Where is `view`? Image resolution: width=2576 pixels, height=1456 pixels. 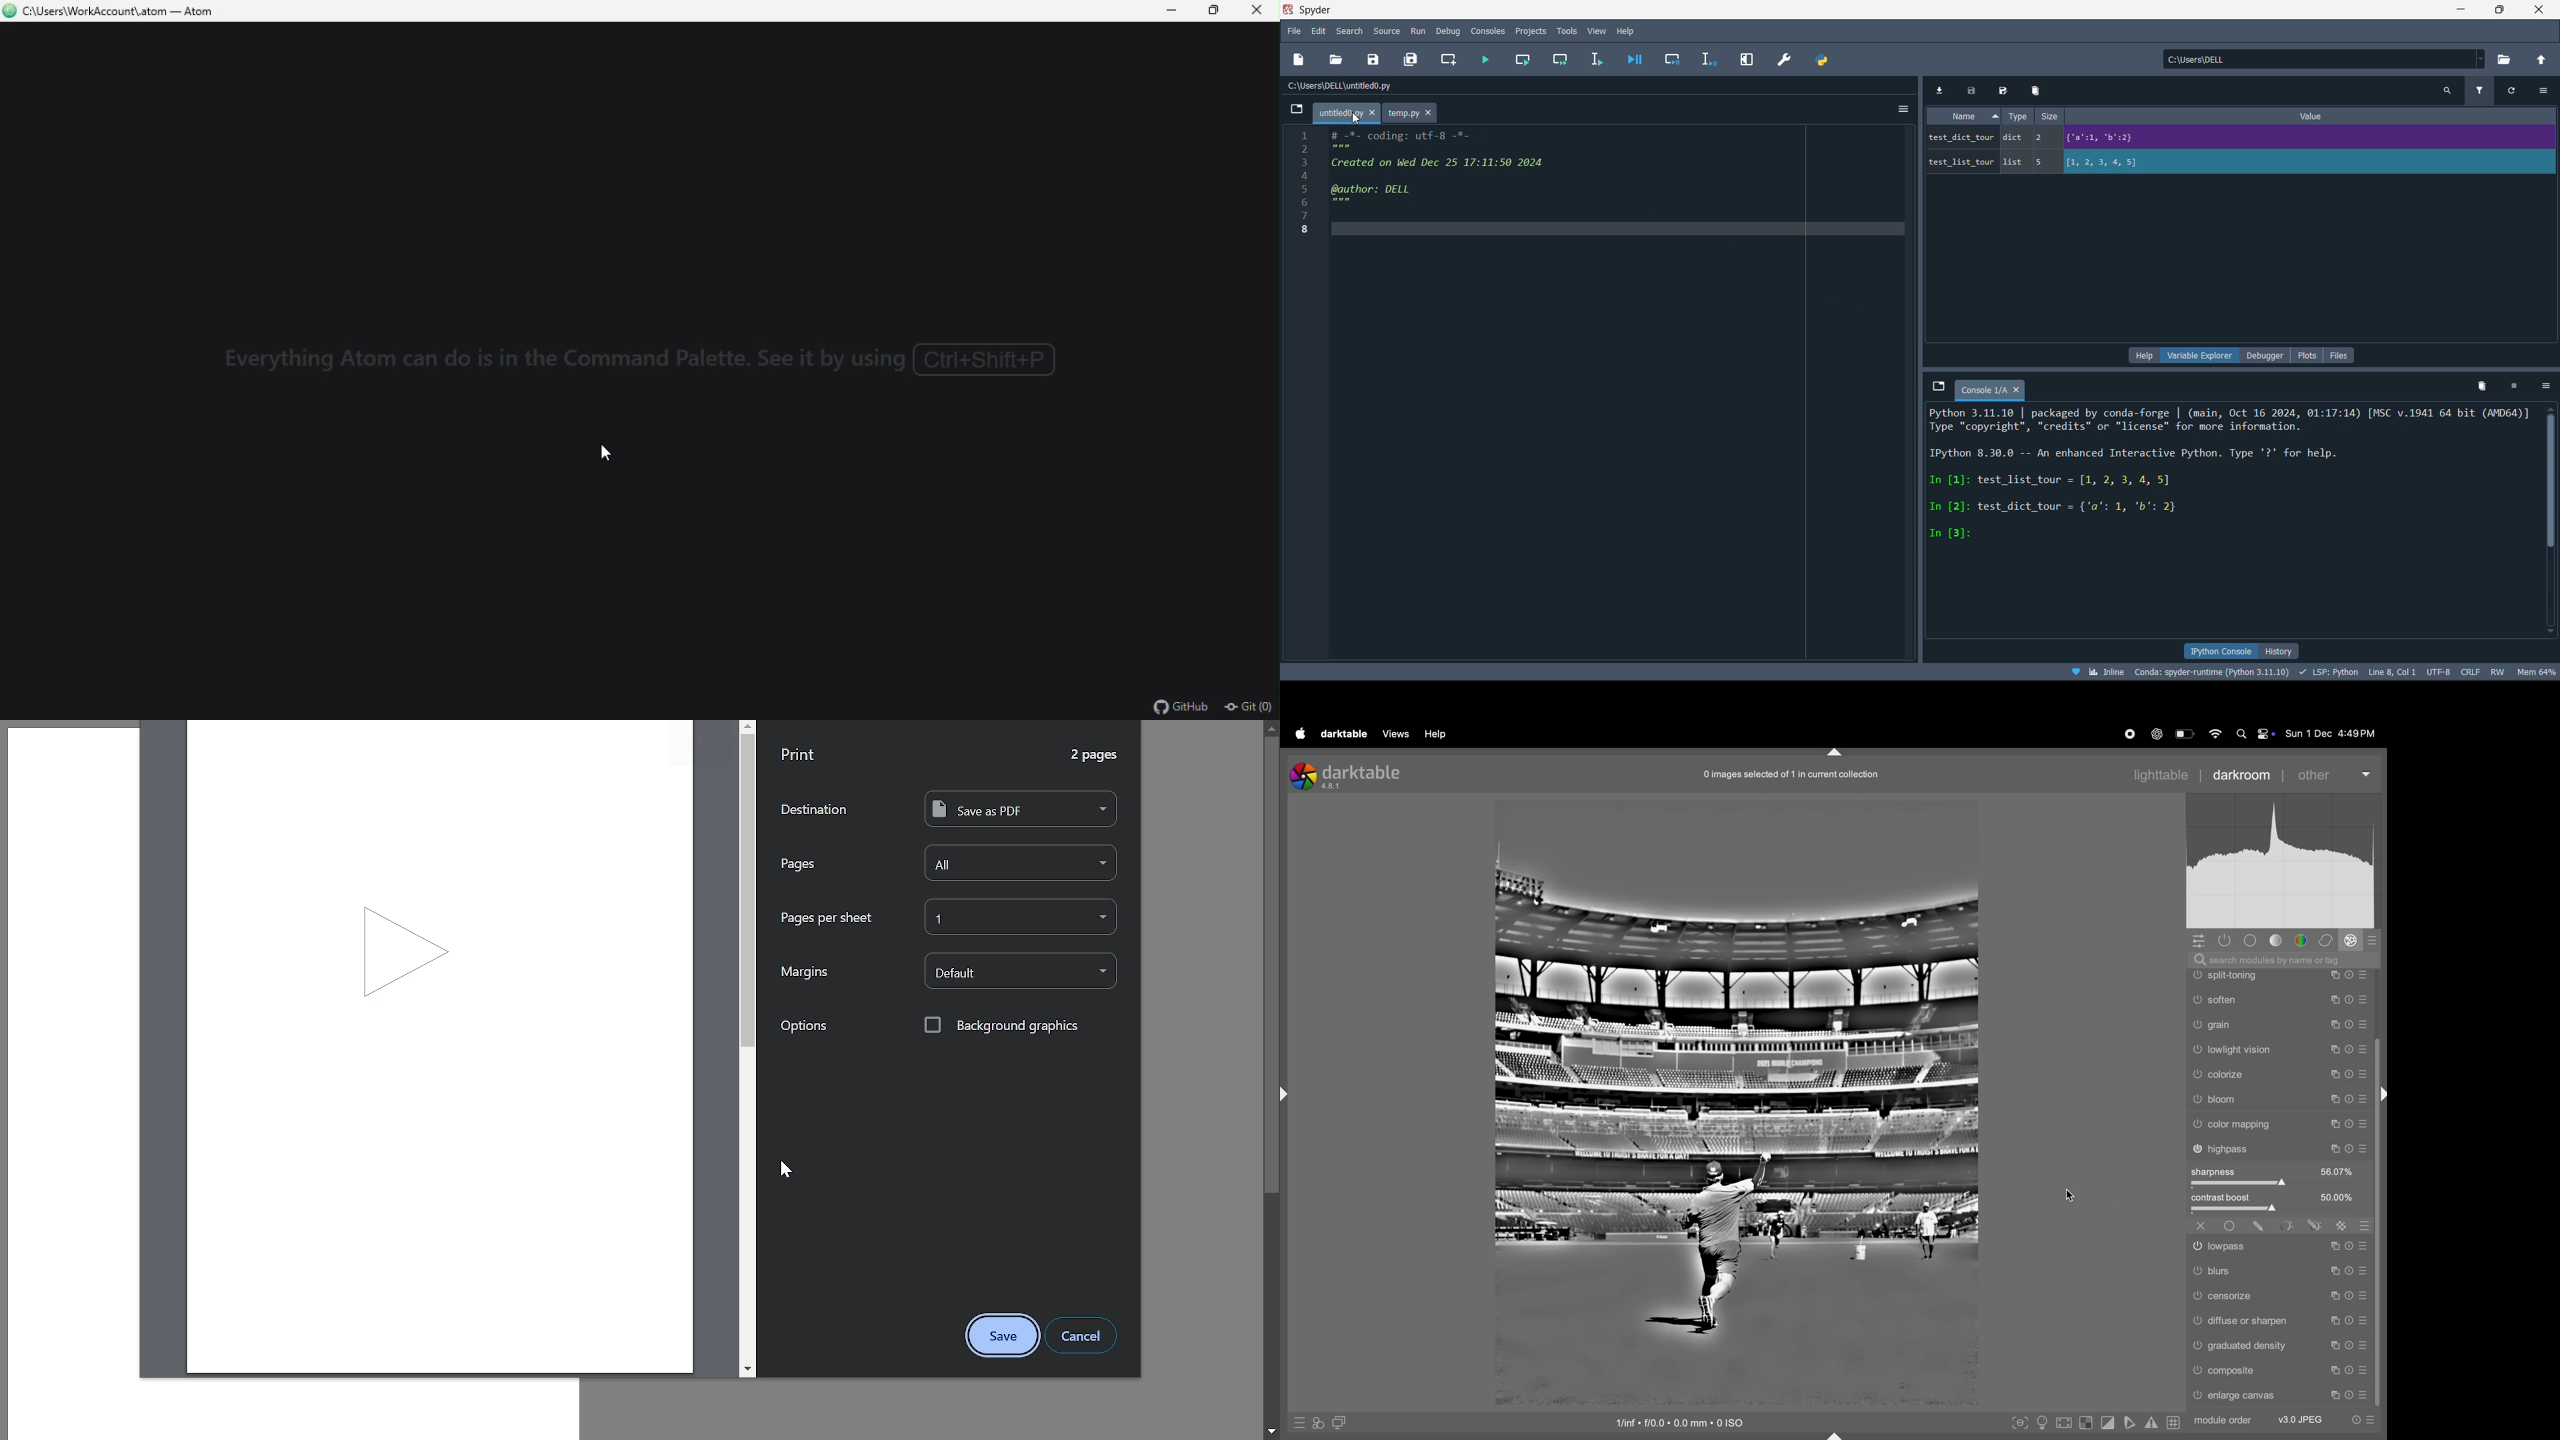 view is located at coordinates (1598, 31).